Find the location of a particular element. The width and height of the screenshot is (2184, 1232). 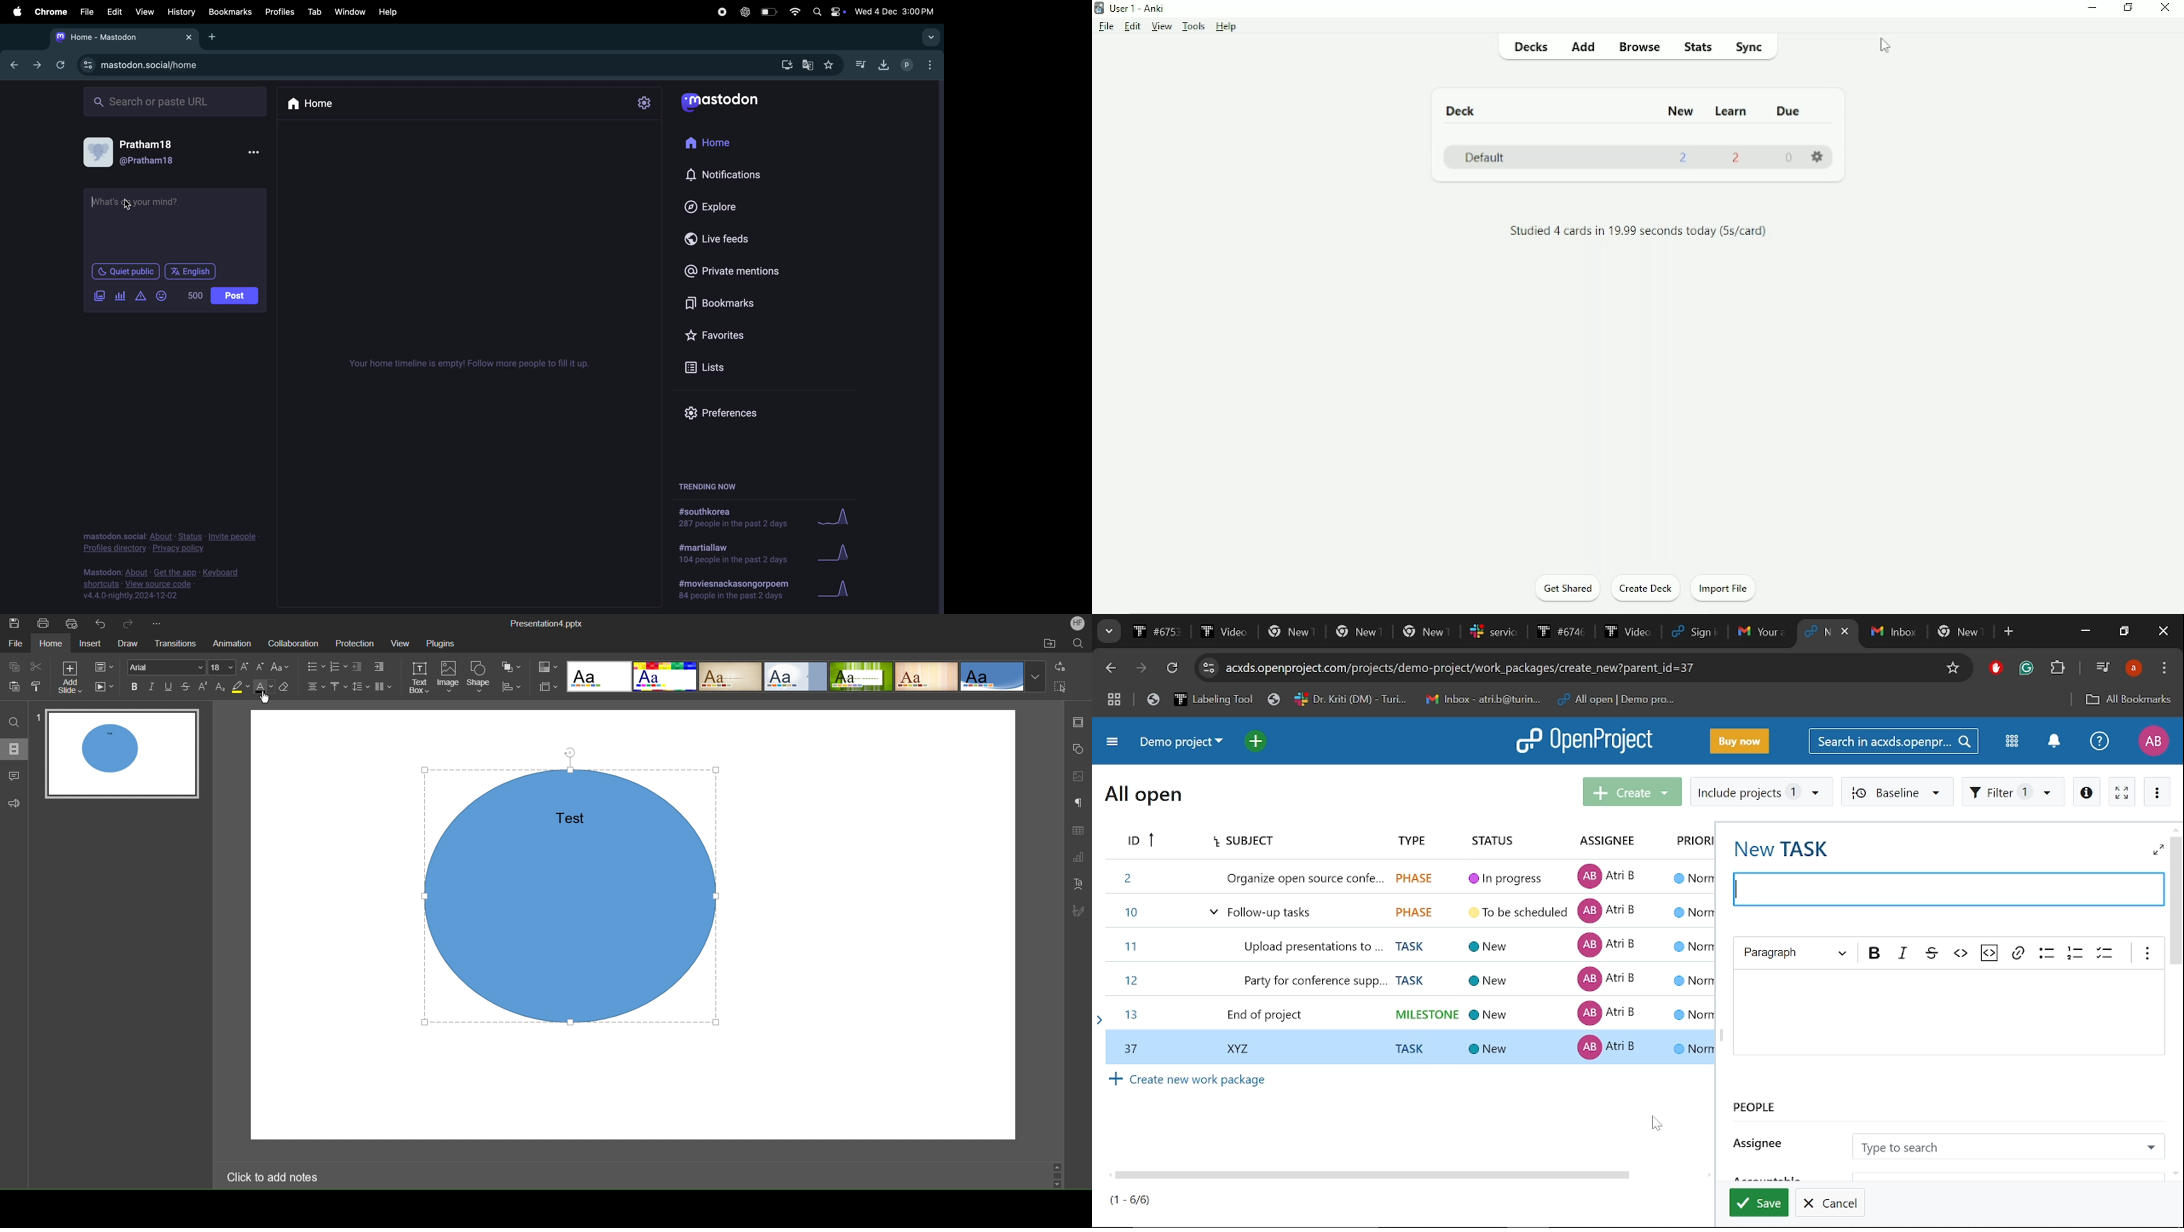

#marshallaw is located at coordinates (733, 554).